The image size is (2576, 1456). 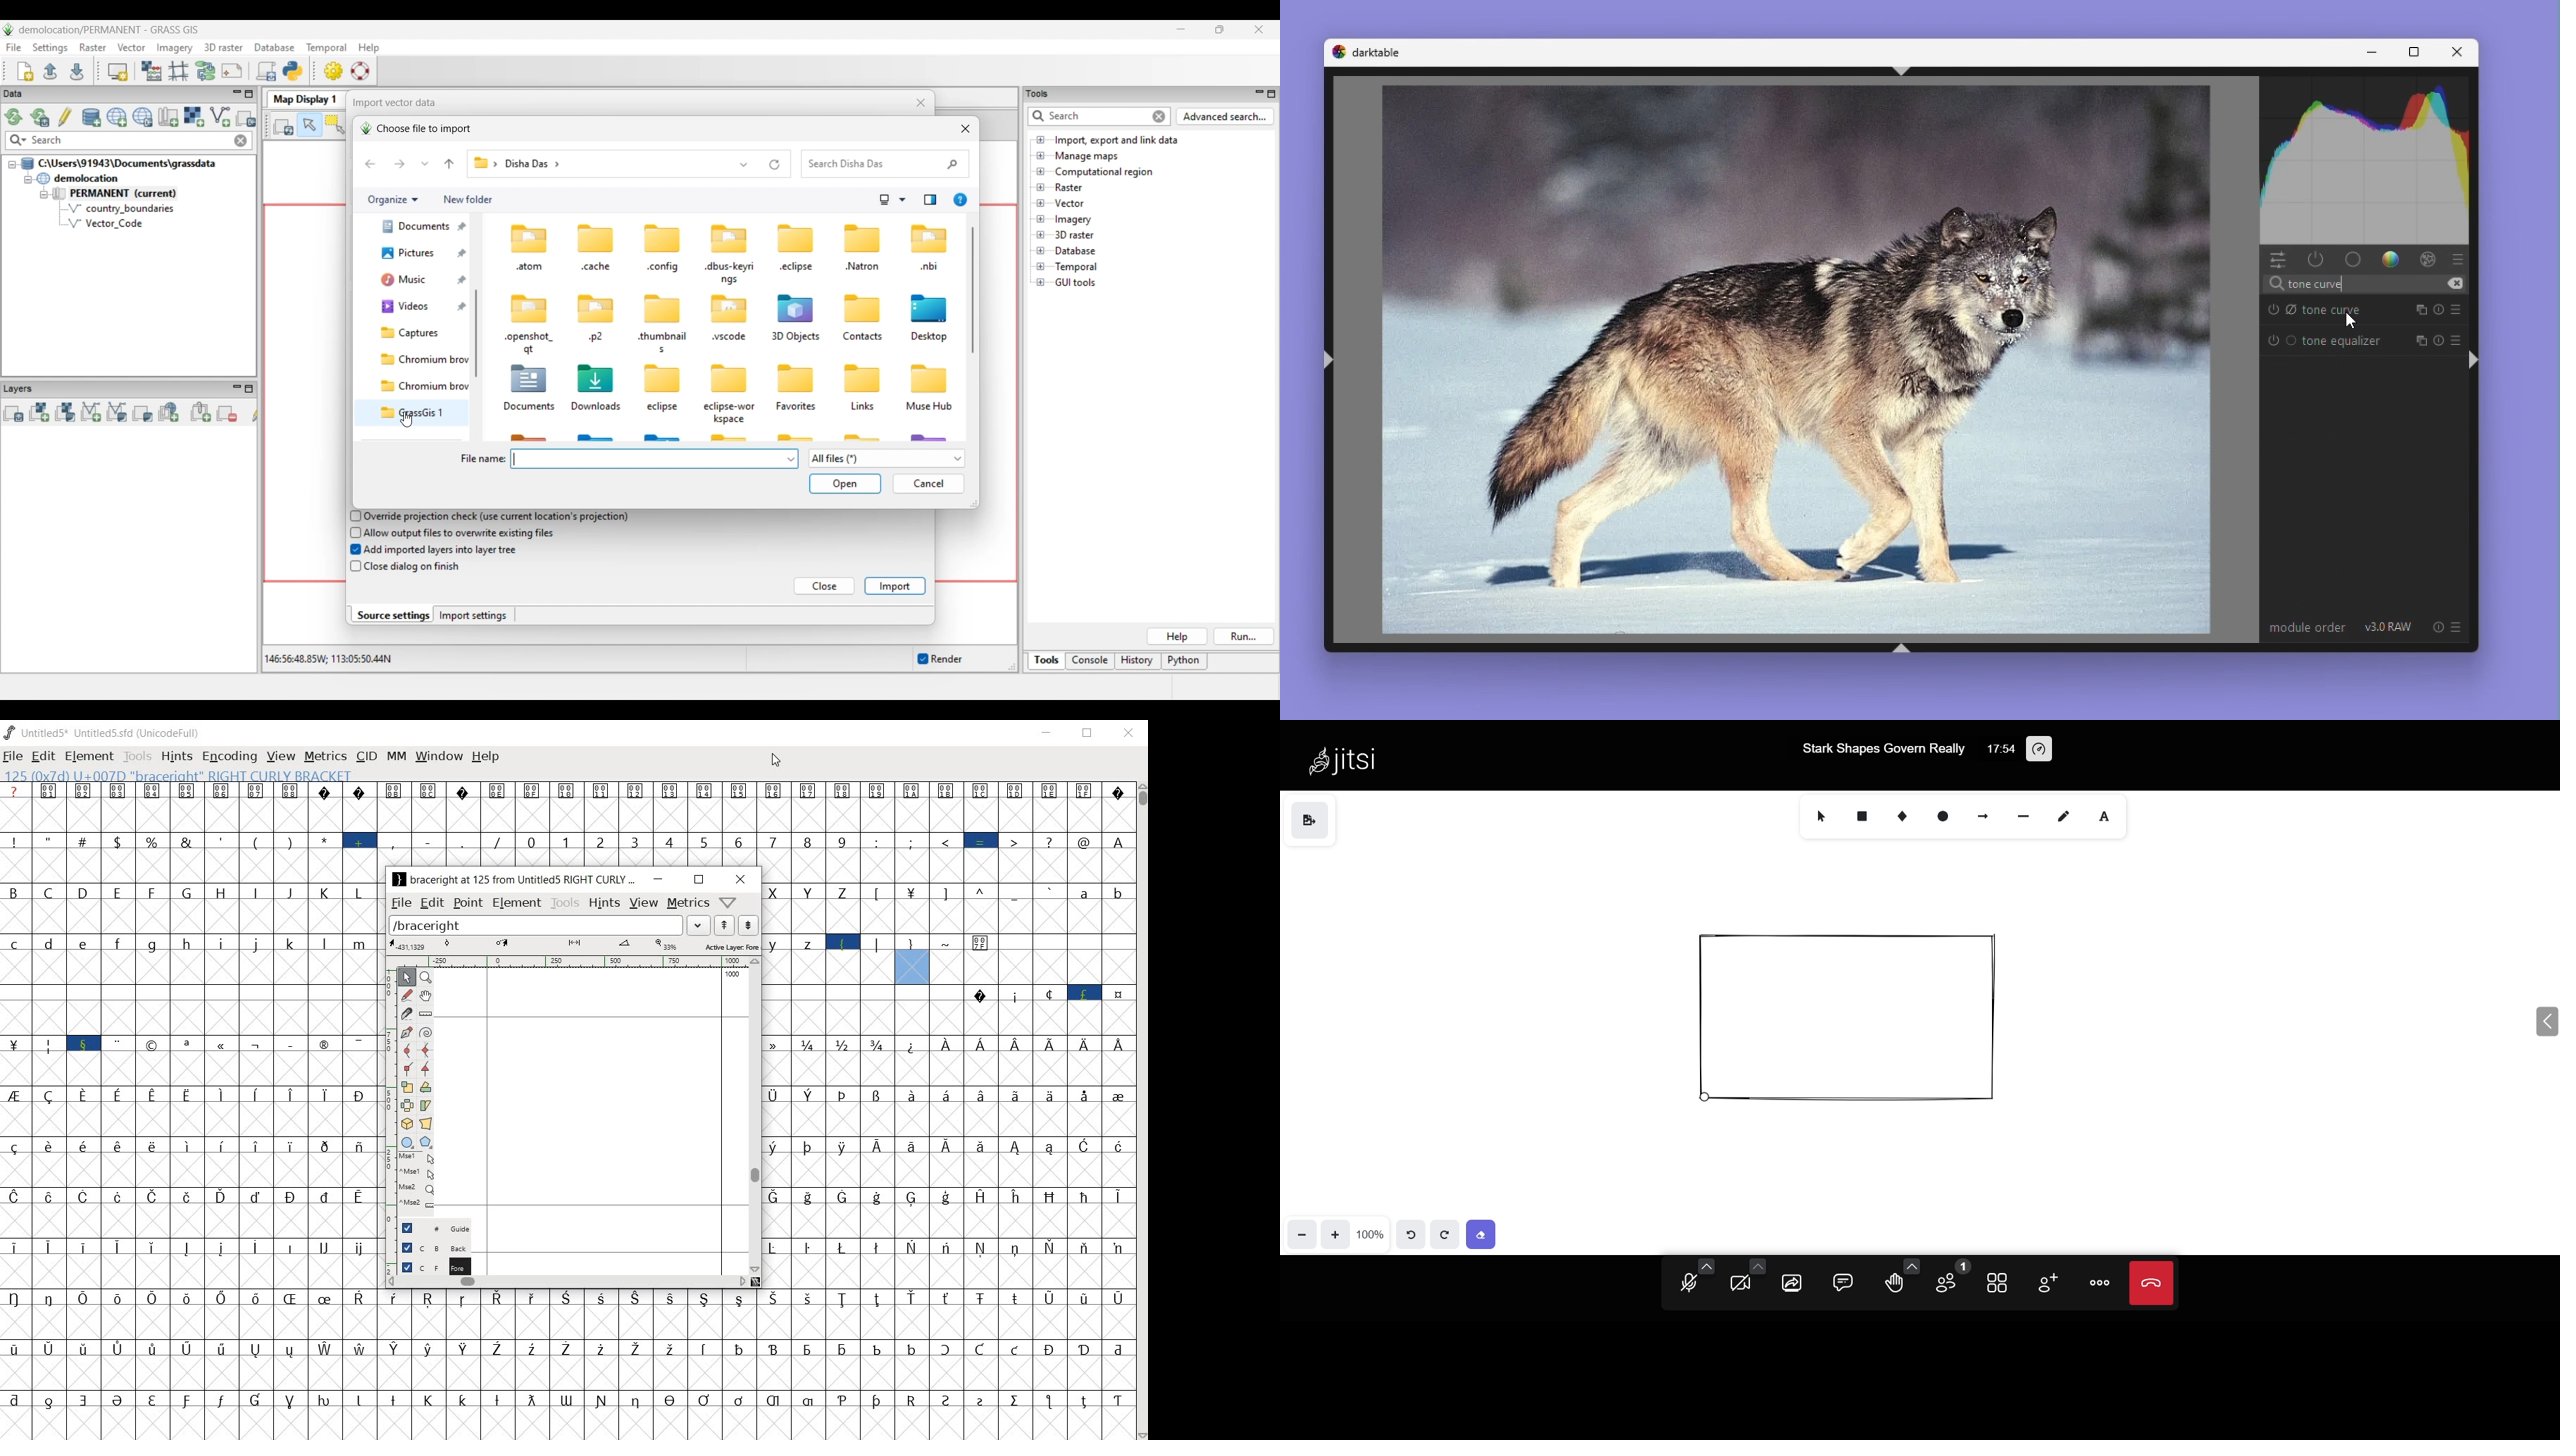 I want to click on 125 (0X7b) U+007D "braceright" RIGHT CURLY BRACKET, so click(x=175, y=775).